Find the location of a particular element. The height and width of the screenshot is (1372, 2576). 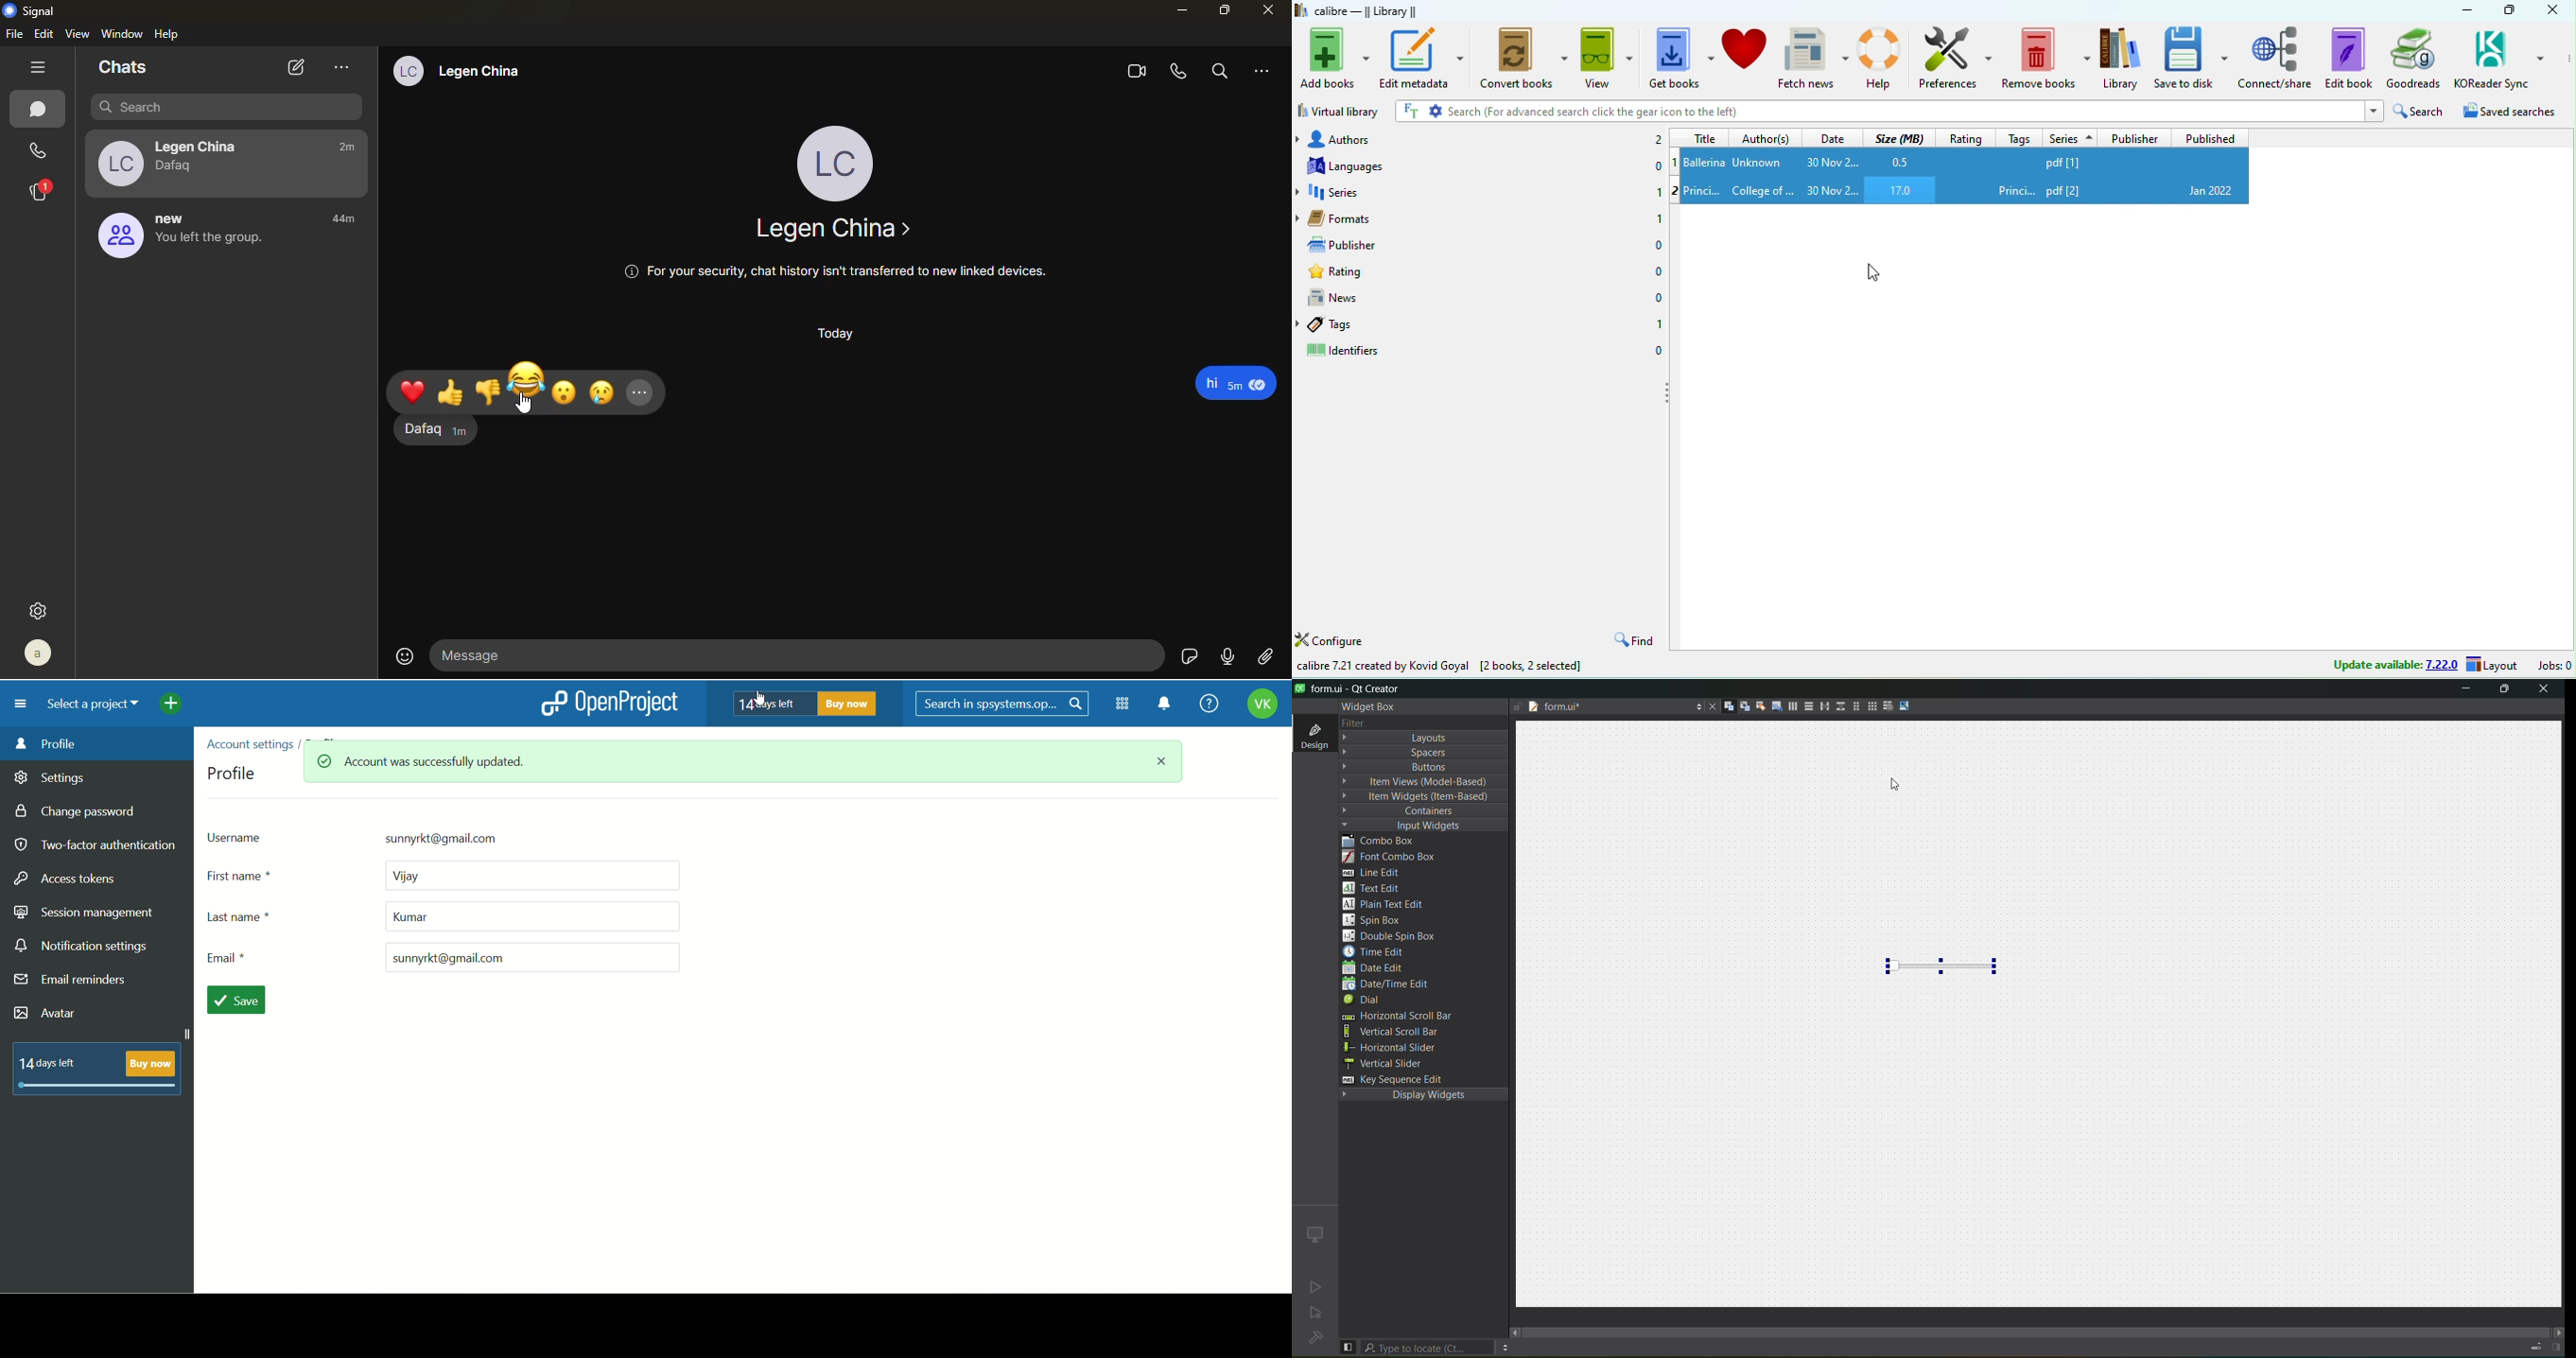

maximize is located at coordinates (2507, 692).